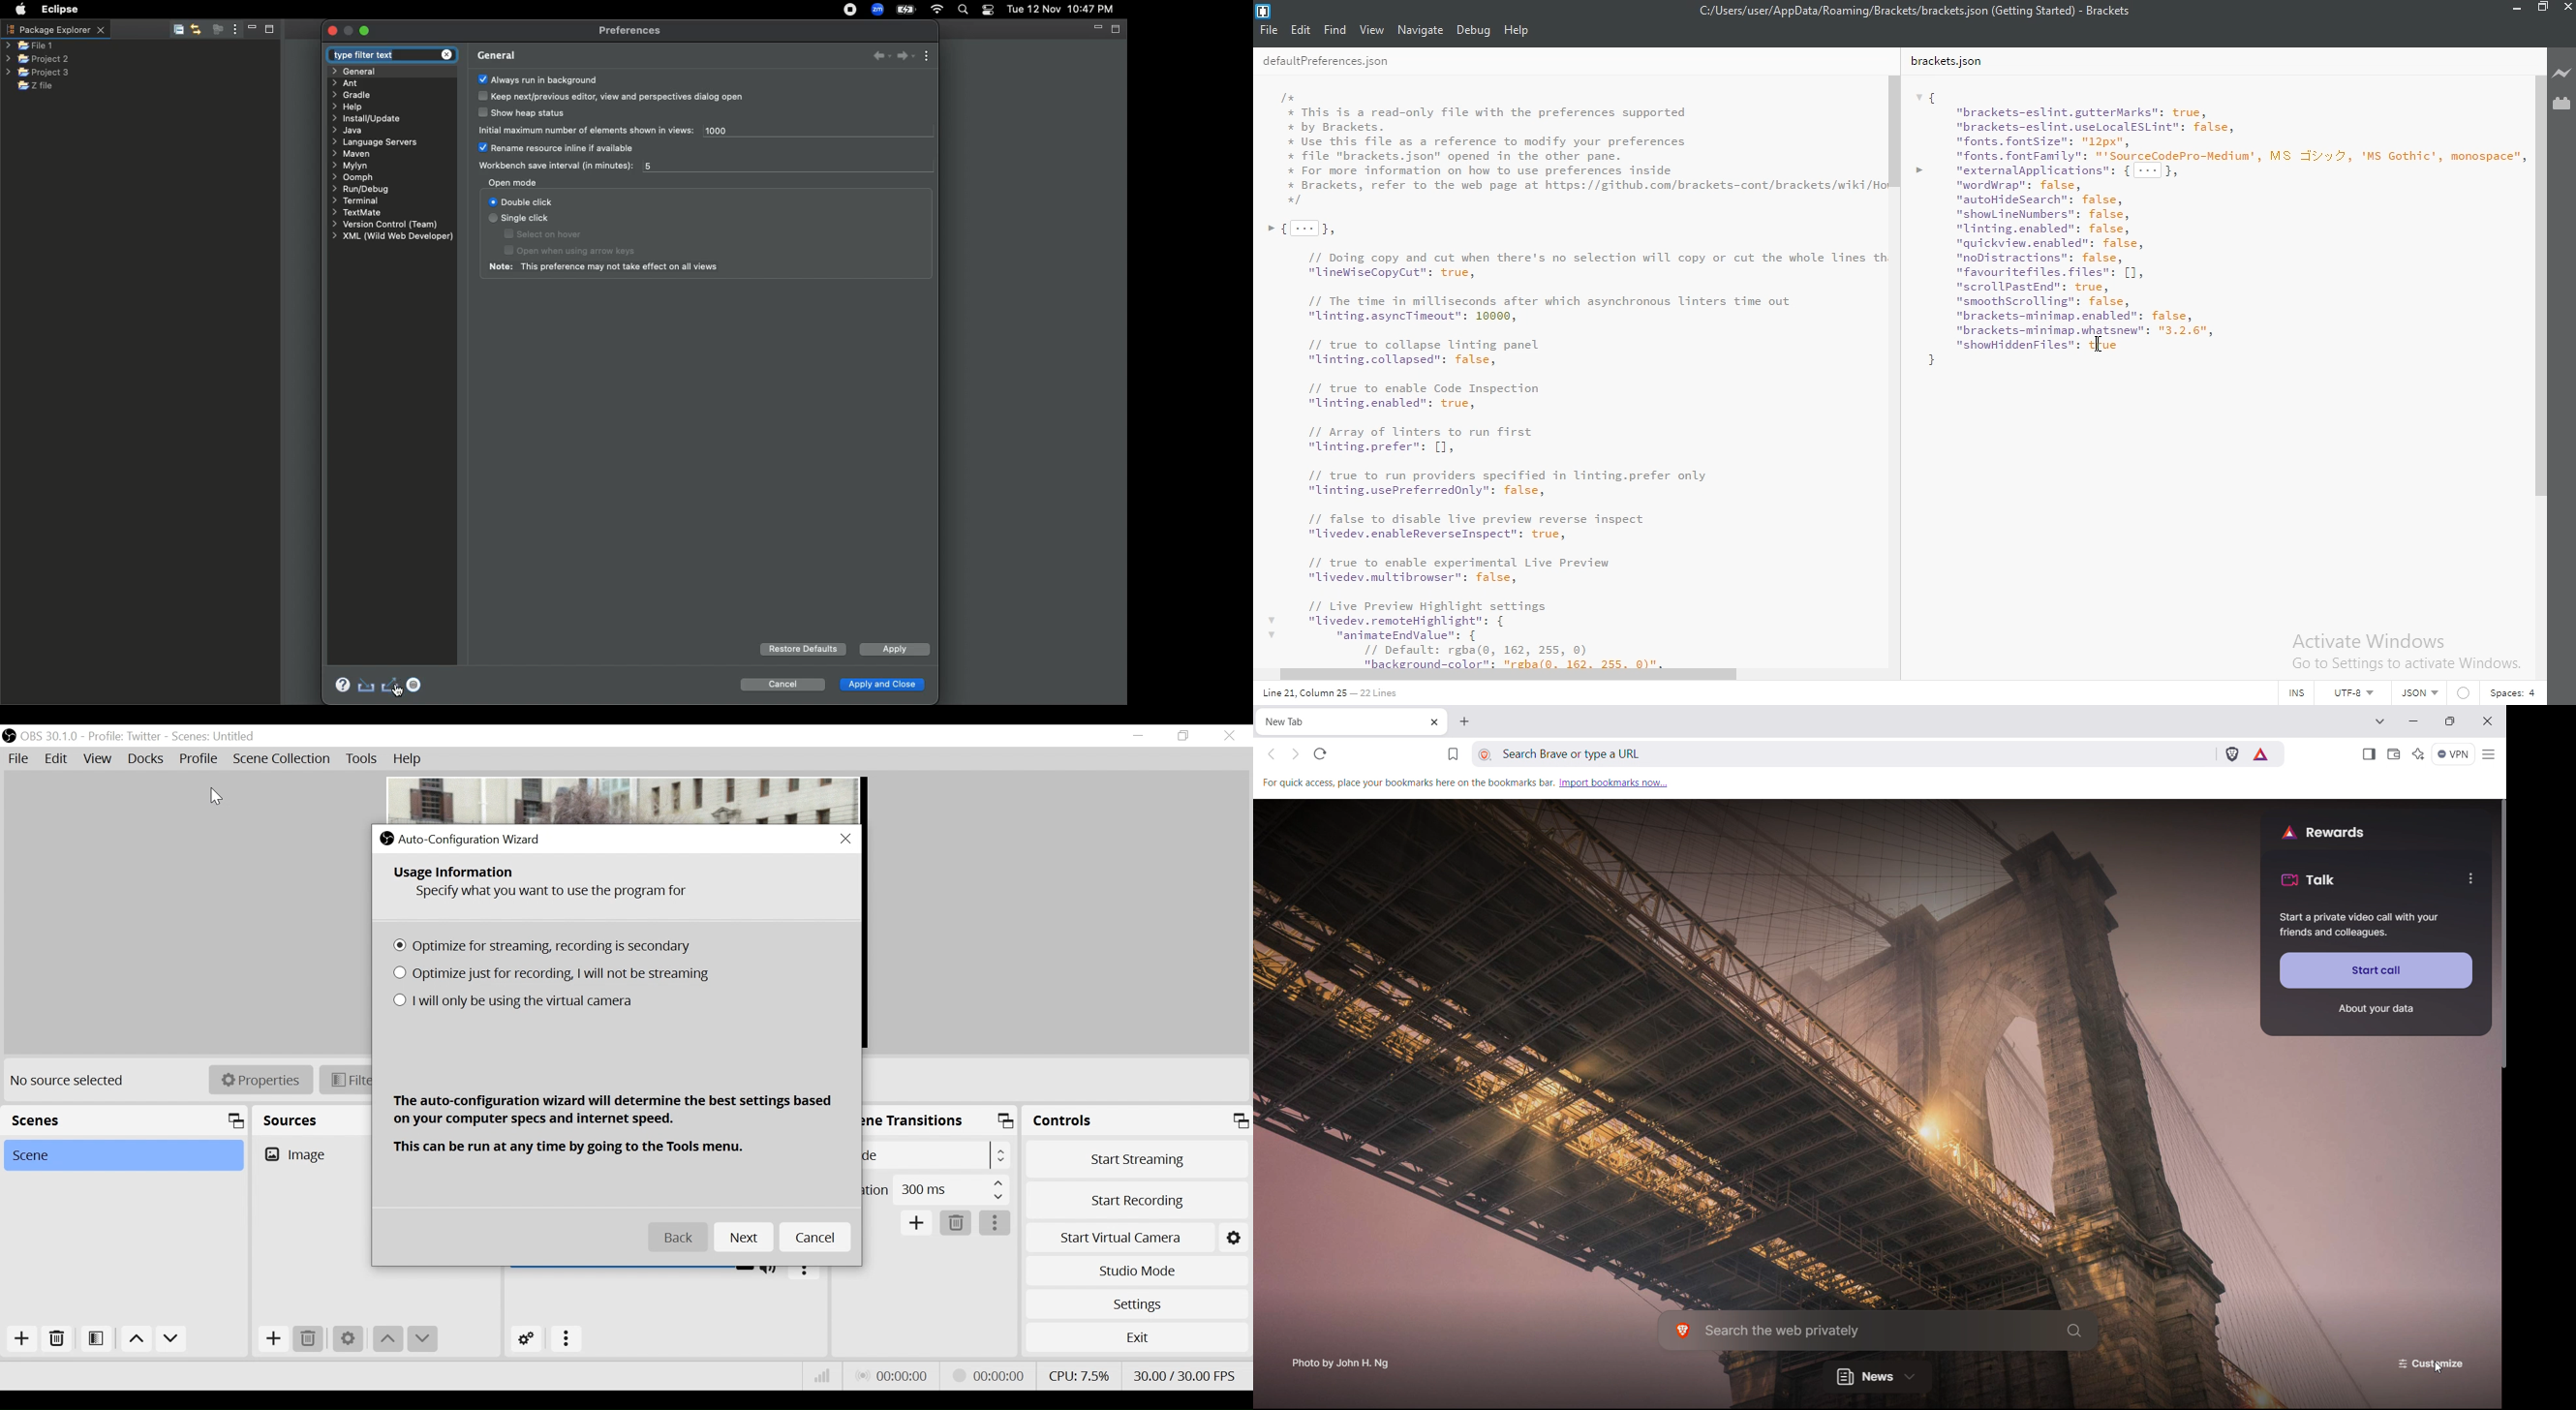  I want to click on Profile, so click(125, 736).